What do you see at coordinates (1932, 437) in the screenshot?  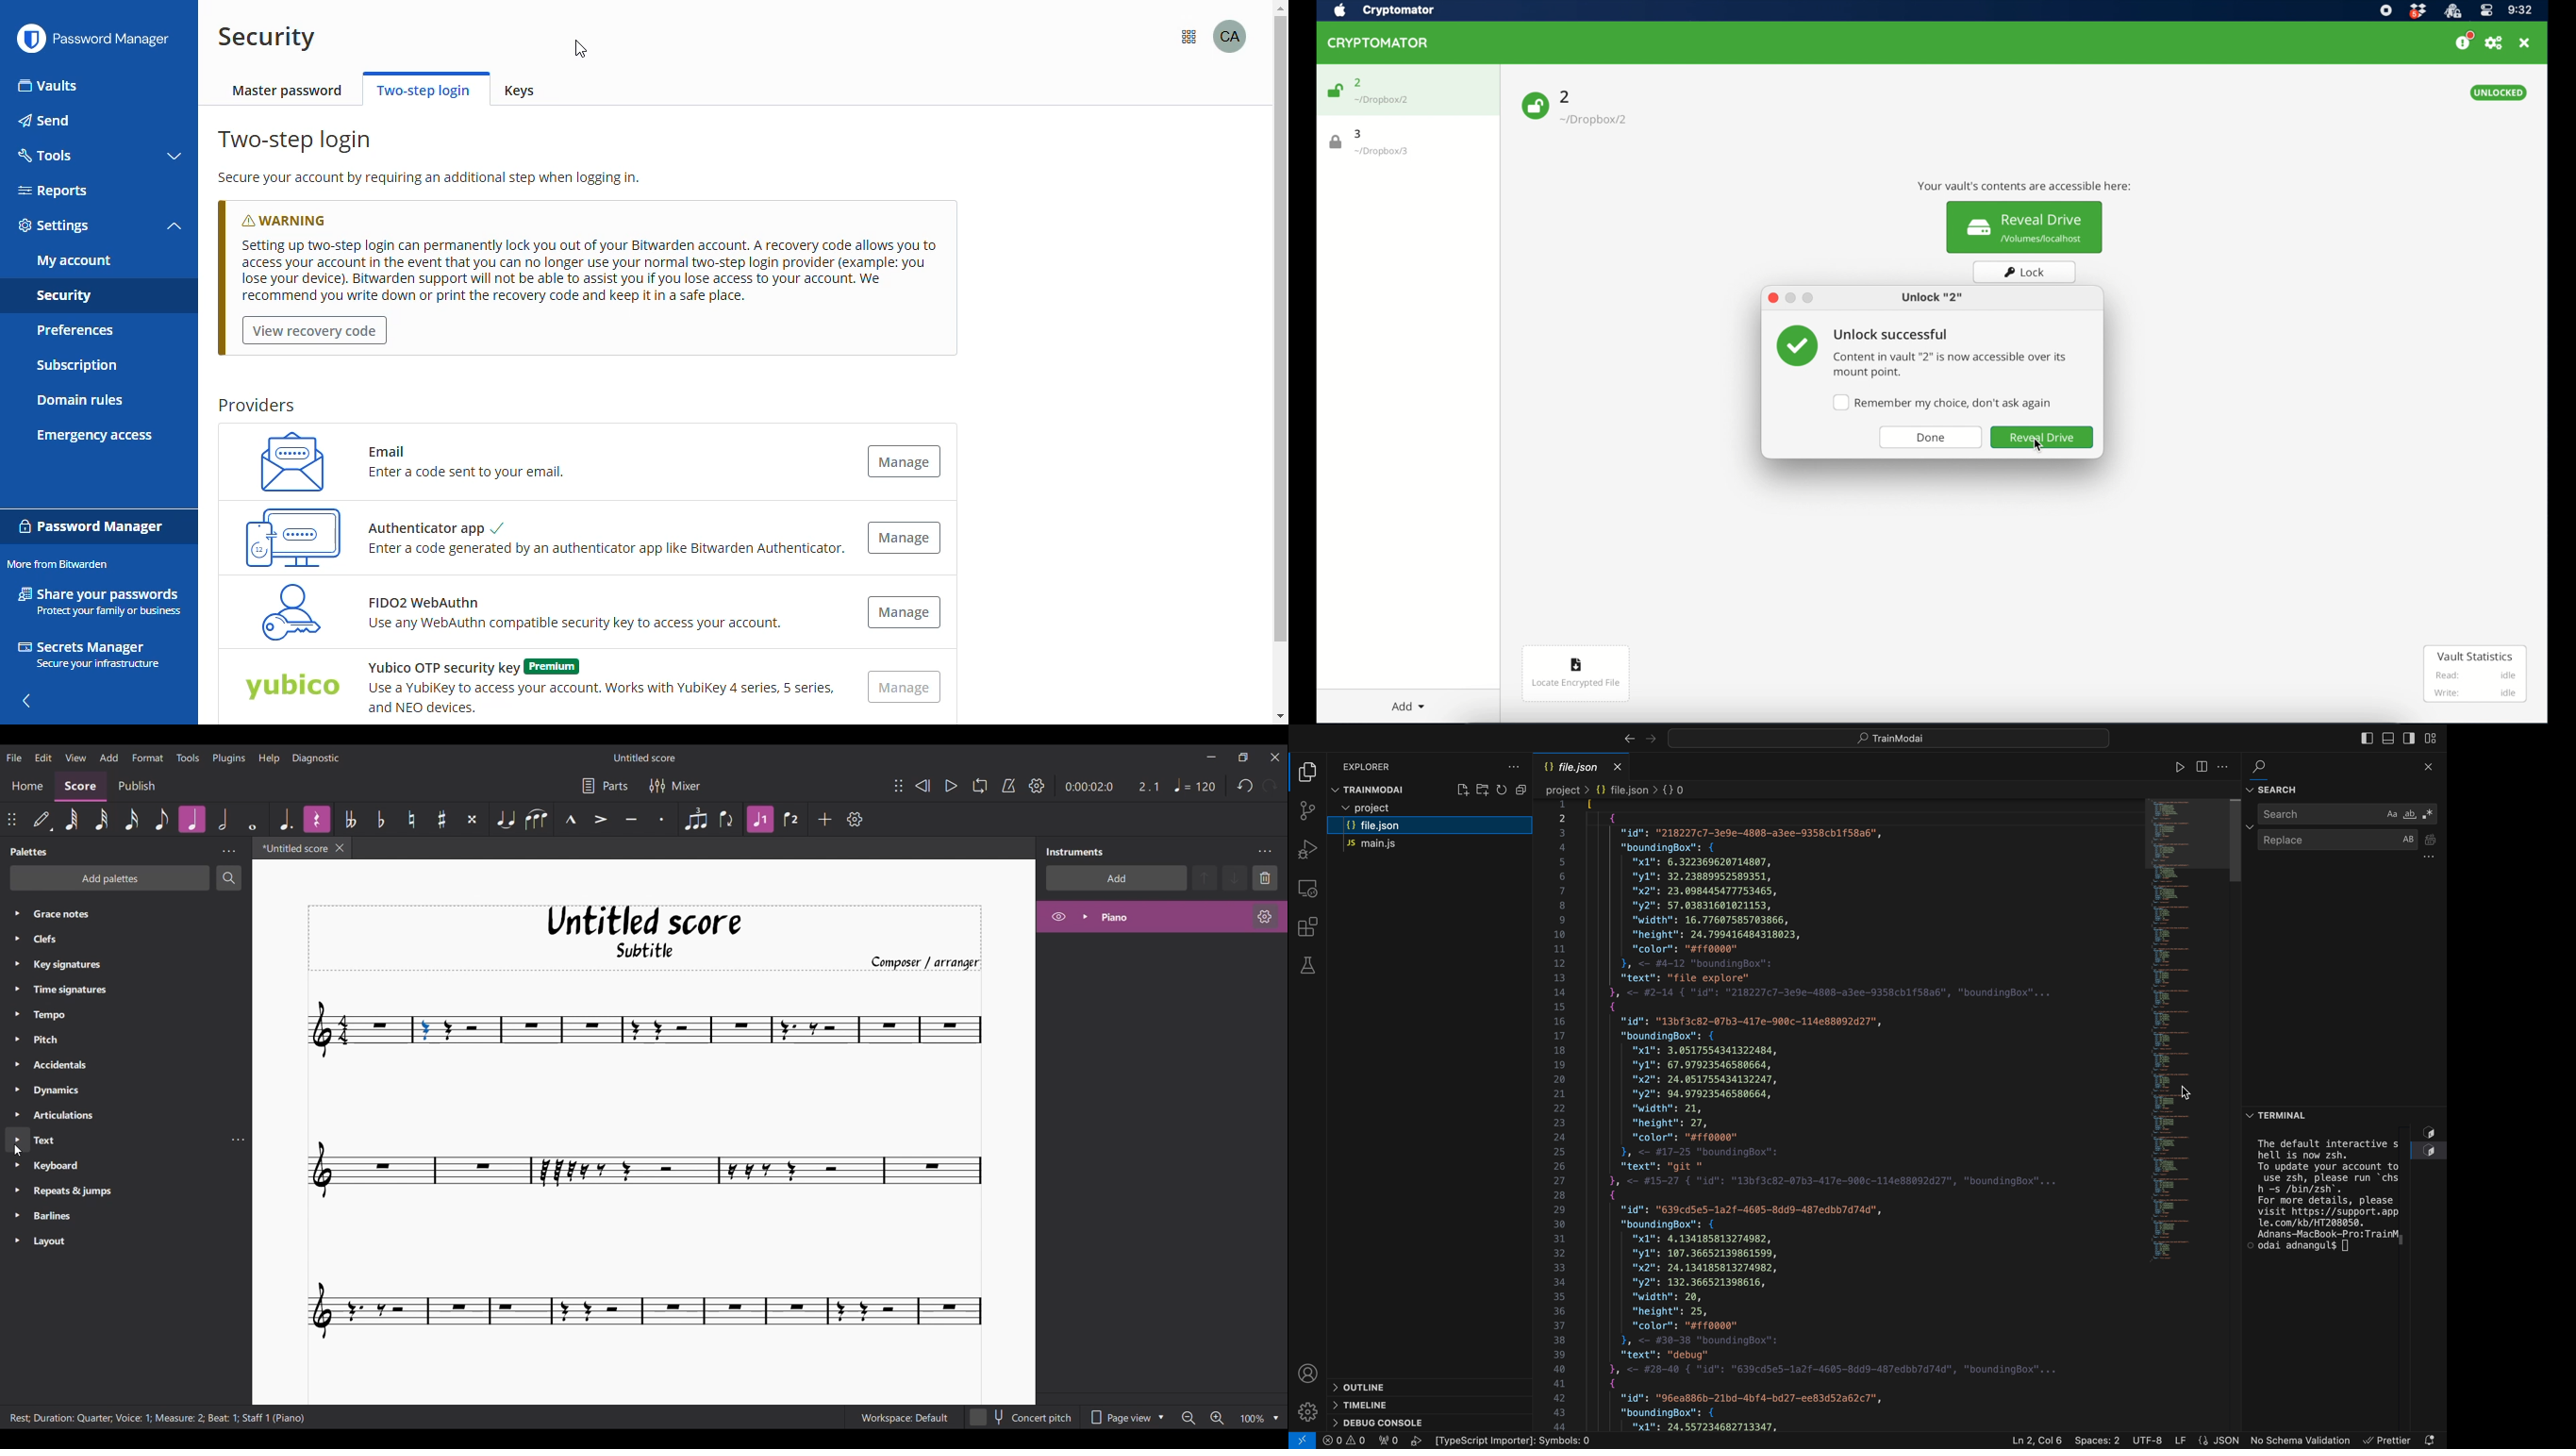 I see `done` at bounding box center [1932, 437].